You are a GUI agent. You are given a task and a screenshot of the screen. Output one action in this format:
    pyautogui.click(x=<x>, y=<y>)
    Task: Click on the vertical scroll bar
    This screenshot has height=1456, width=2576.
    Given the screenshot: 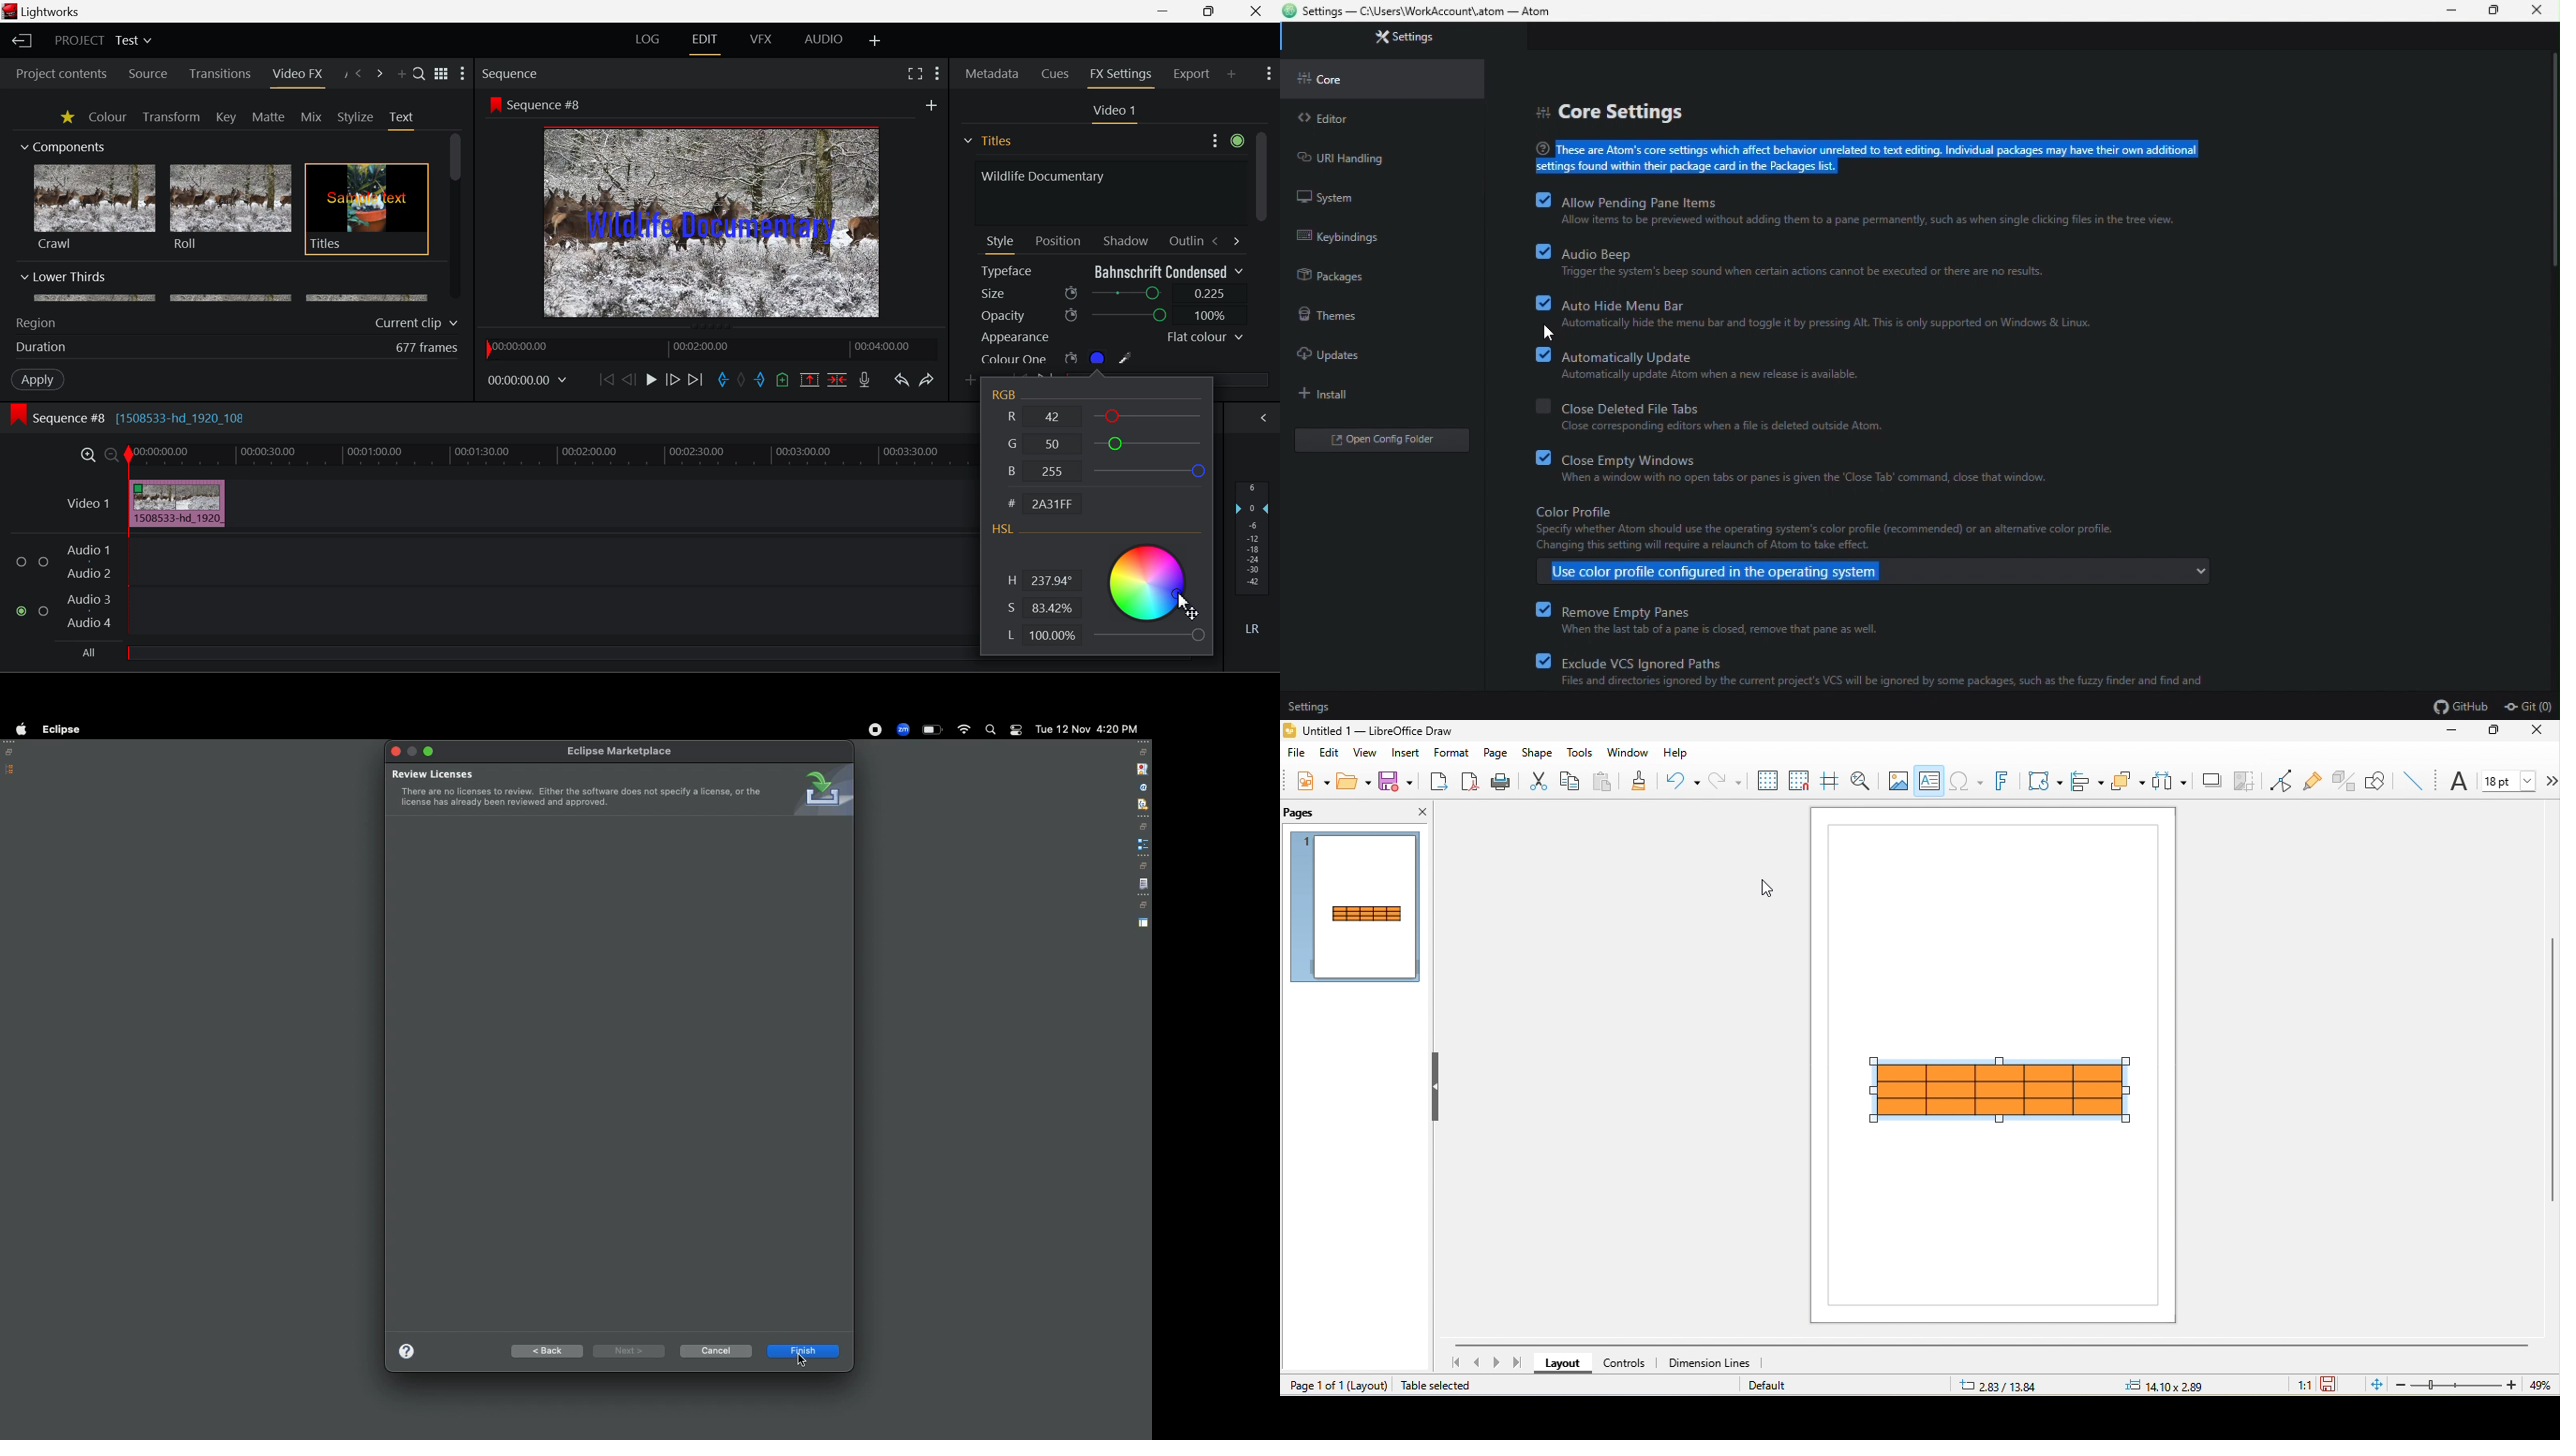 What is the action you would take?
    pyautogui.click(x=2552, y=1070)
    